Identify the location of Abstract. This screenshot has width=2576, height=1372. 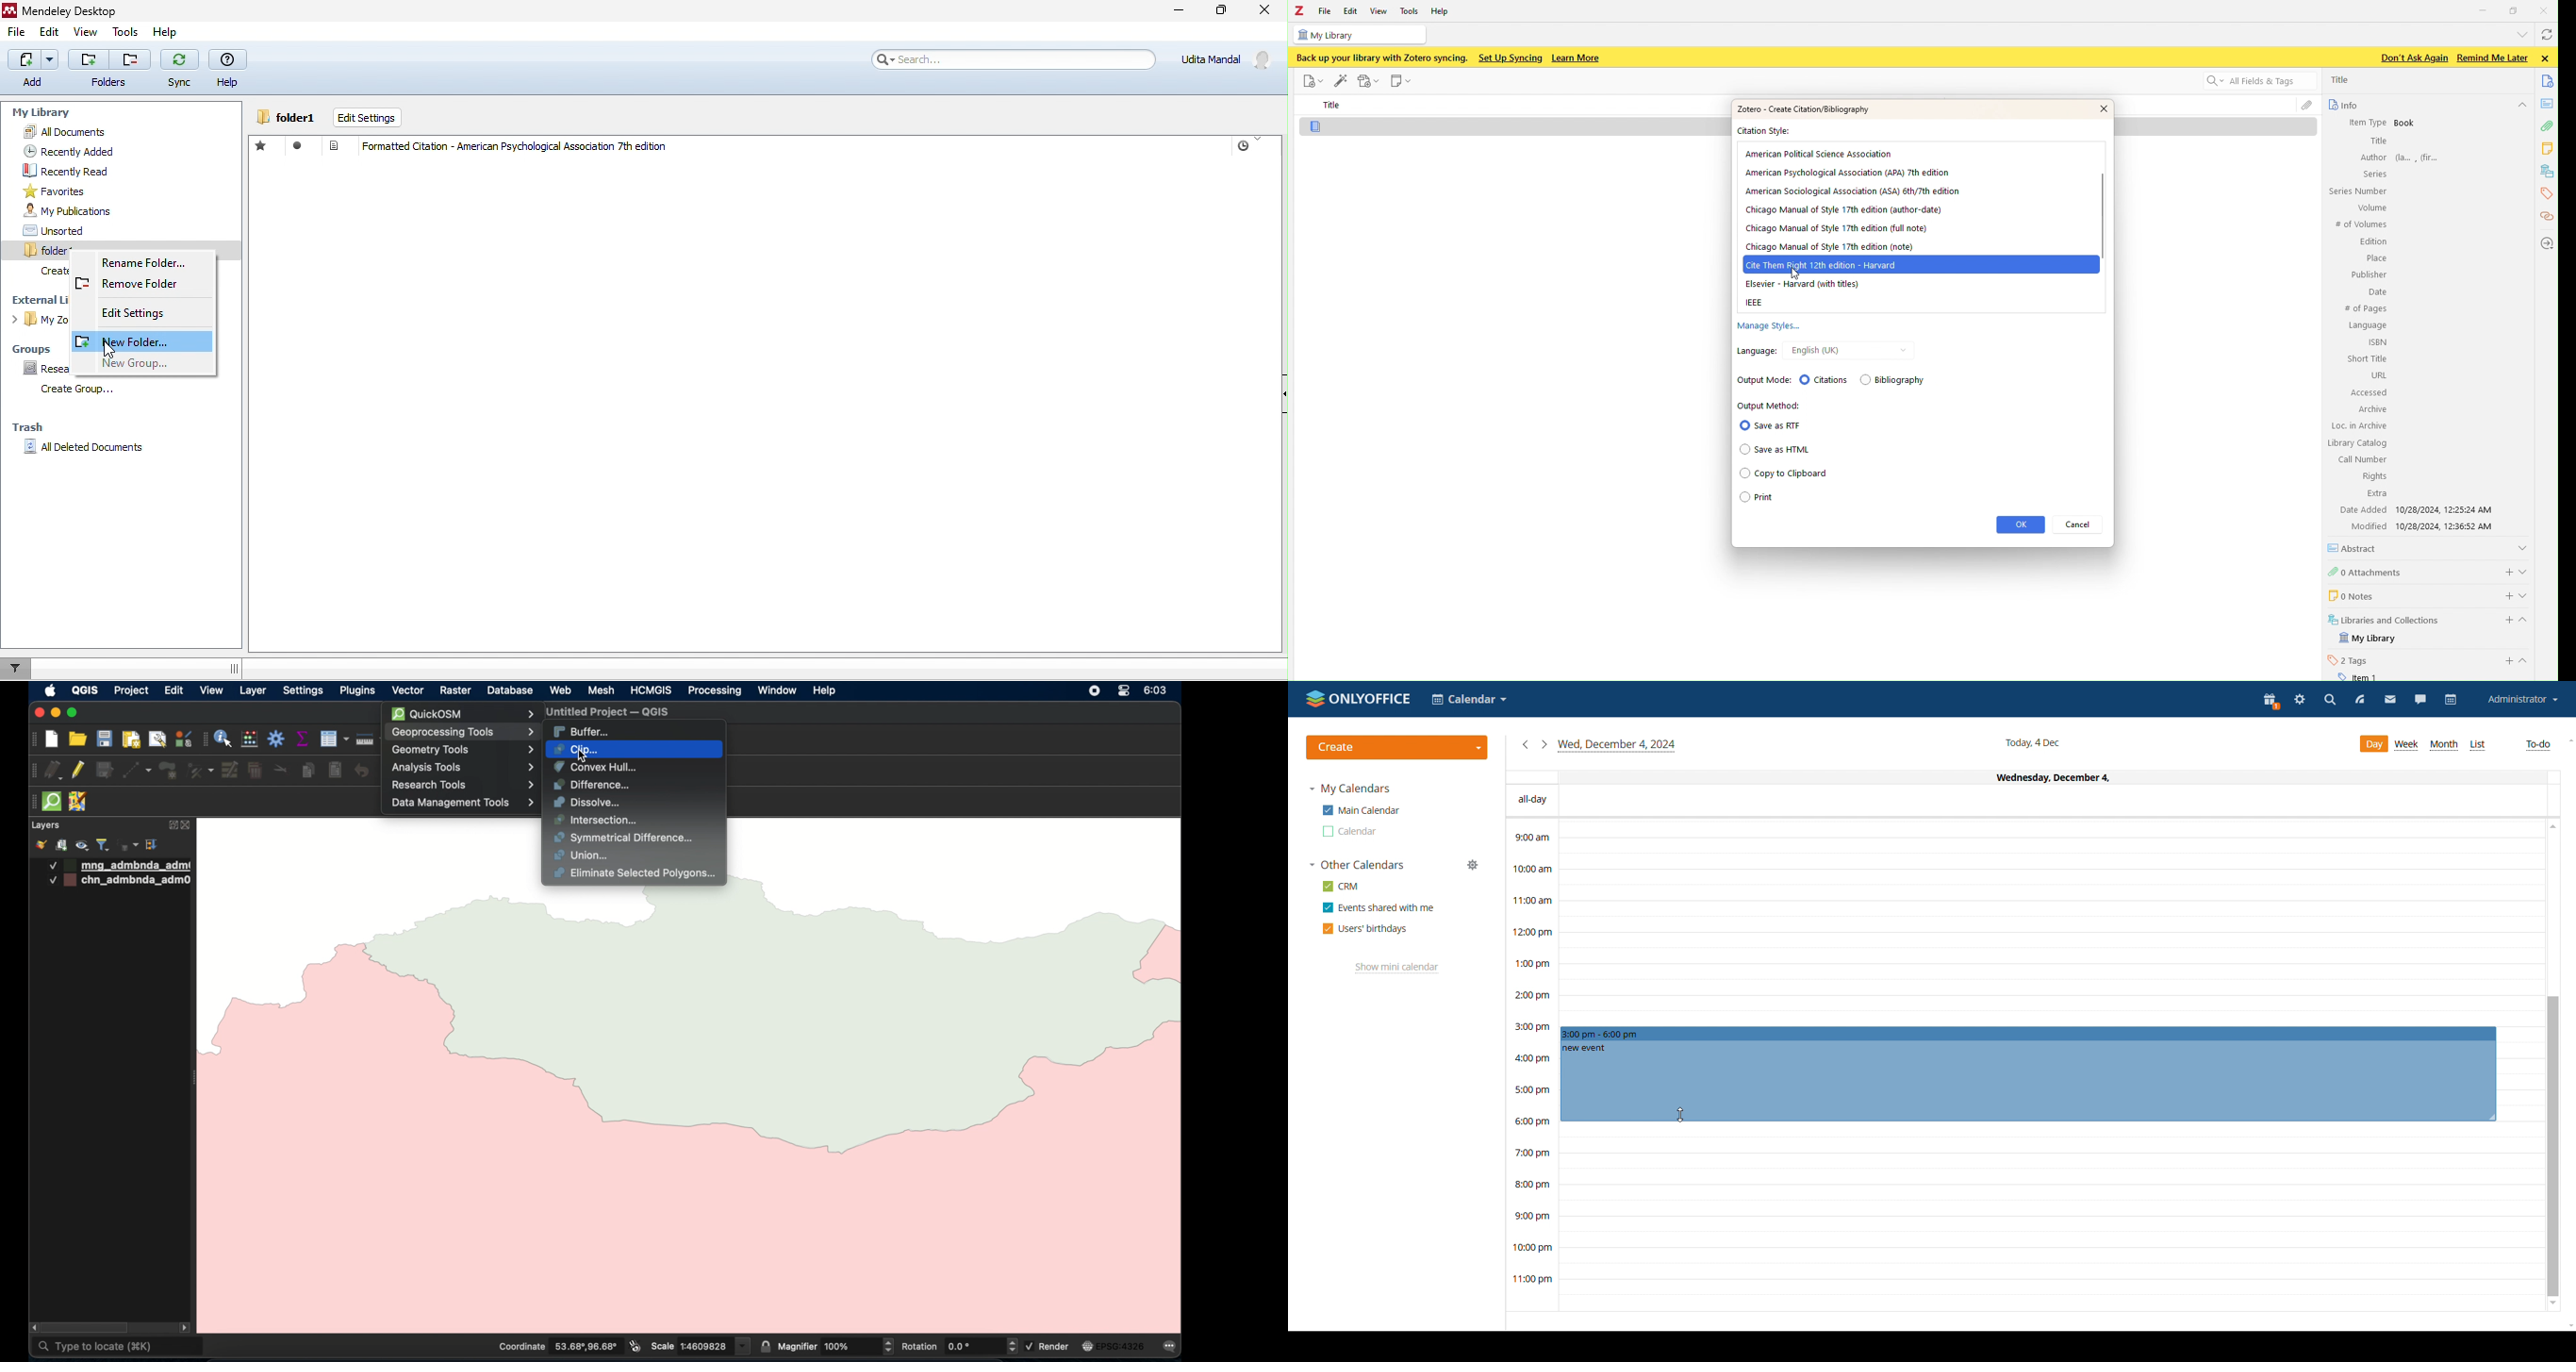
(2357, 548).